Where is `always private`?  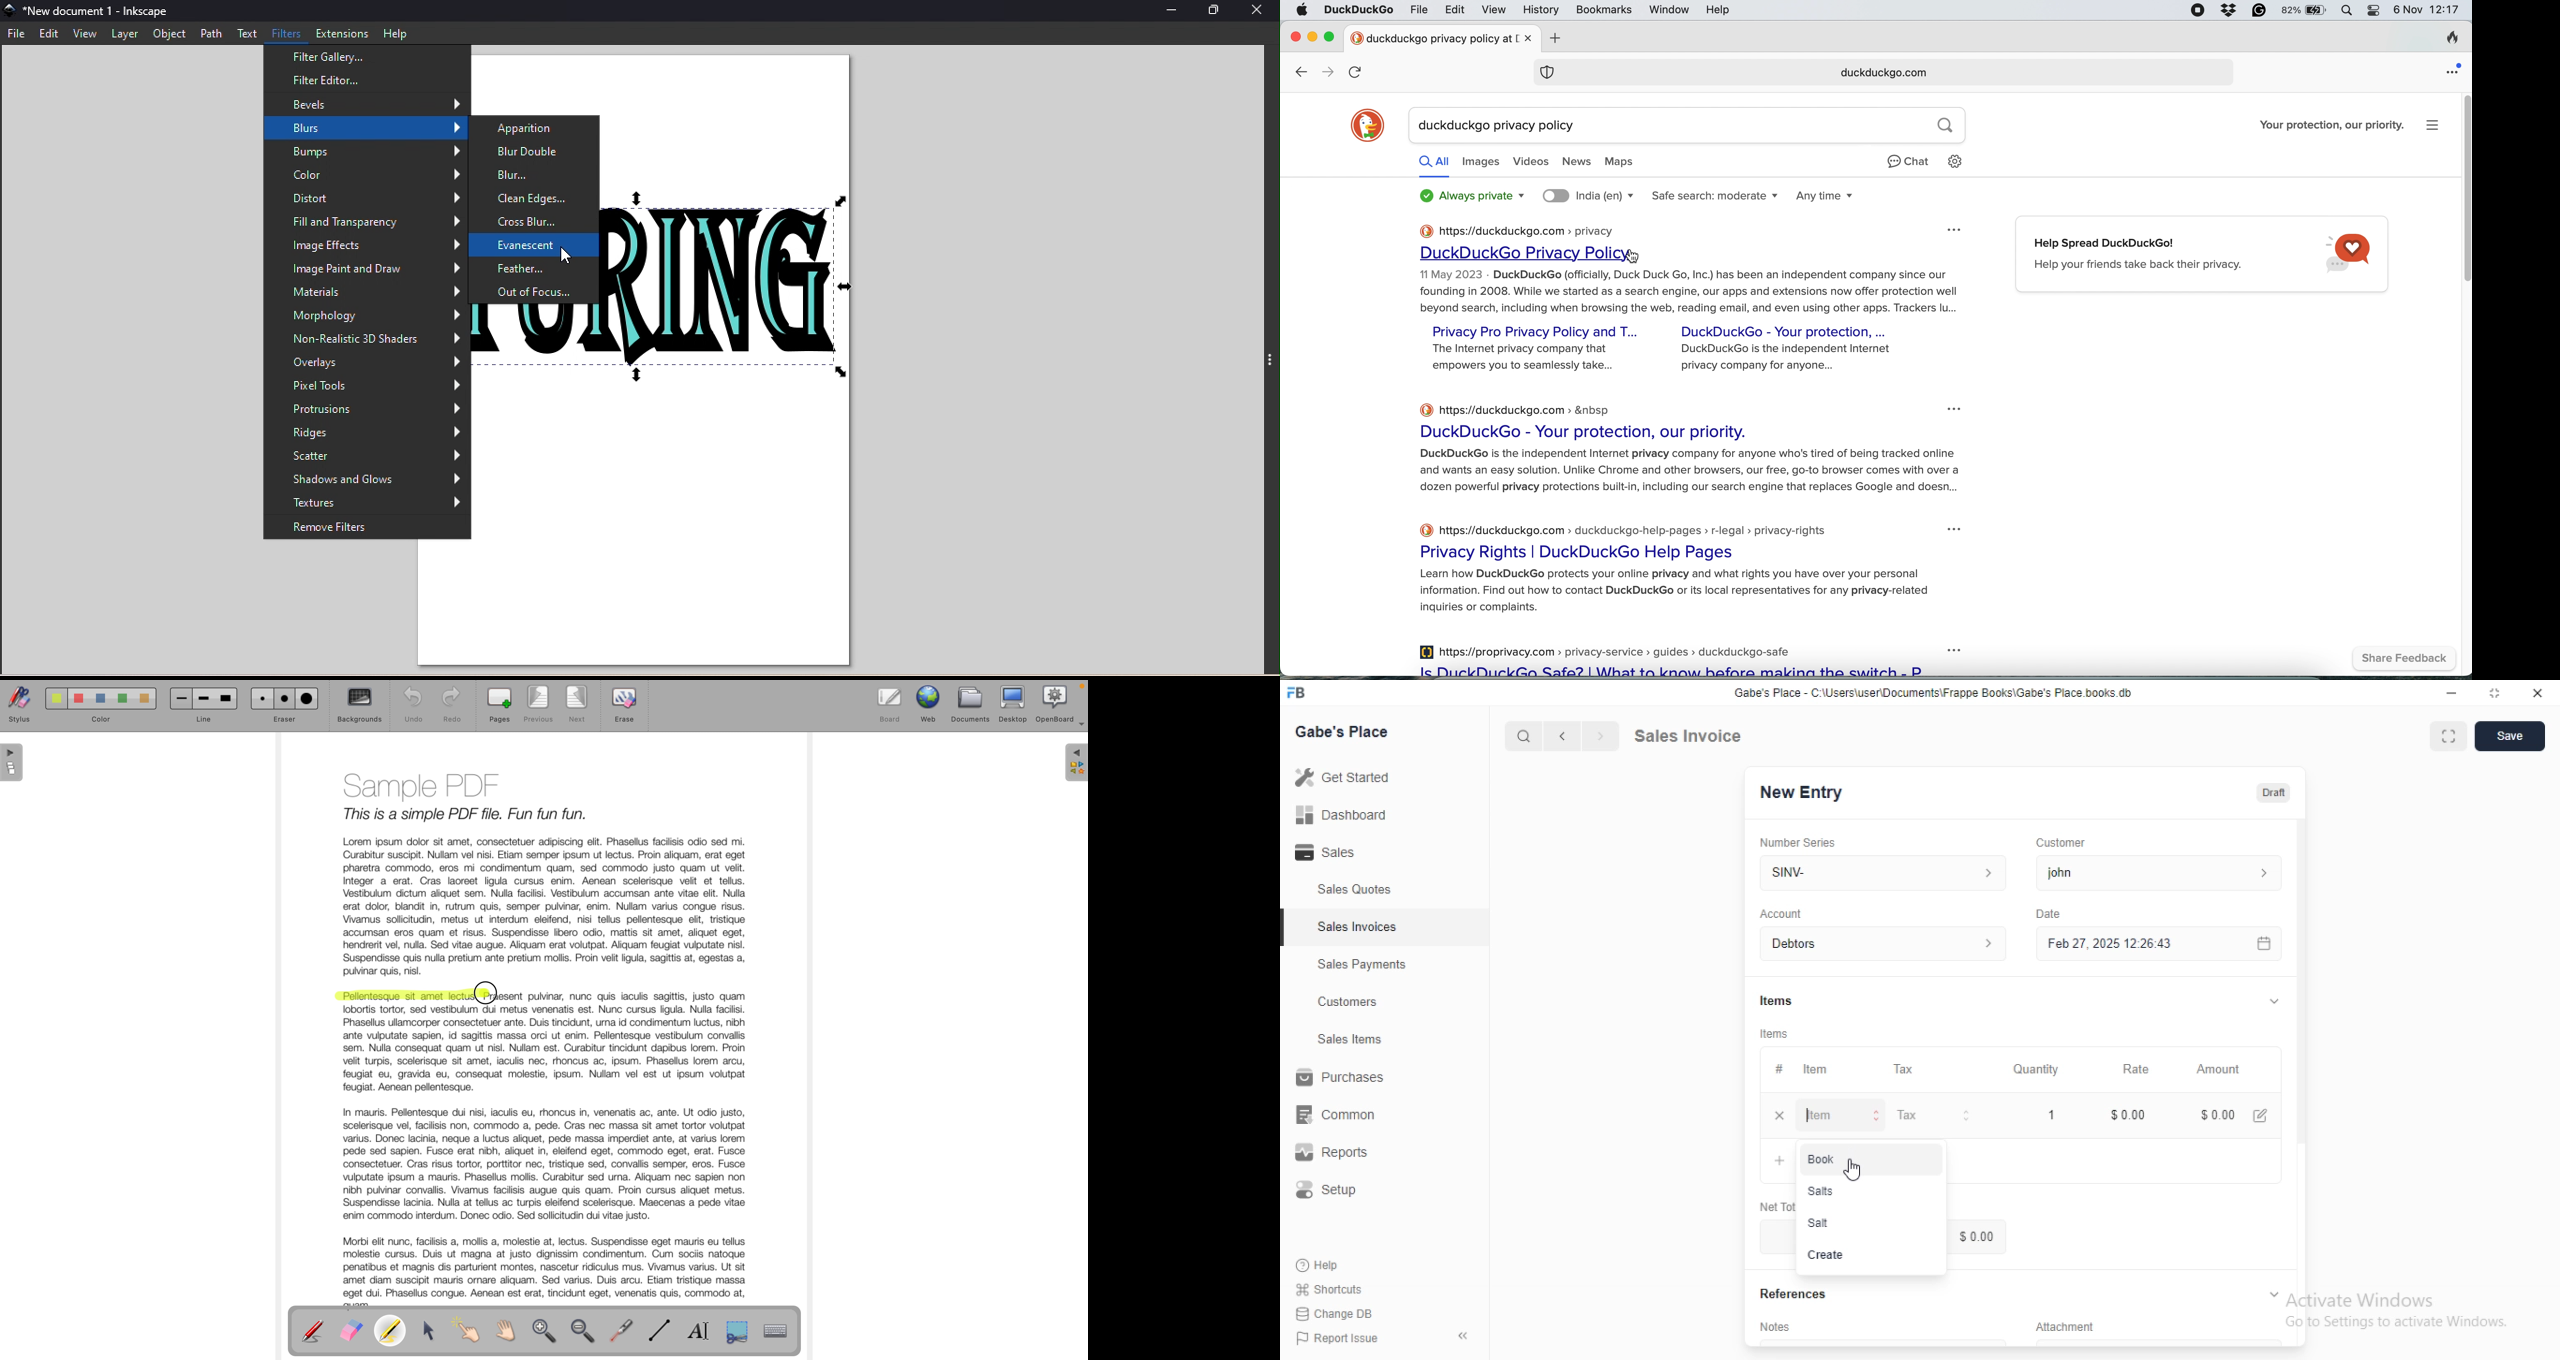
always private is located at coordinates (1463, 195).